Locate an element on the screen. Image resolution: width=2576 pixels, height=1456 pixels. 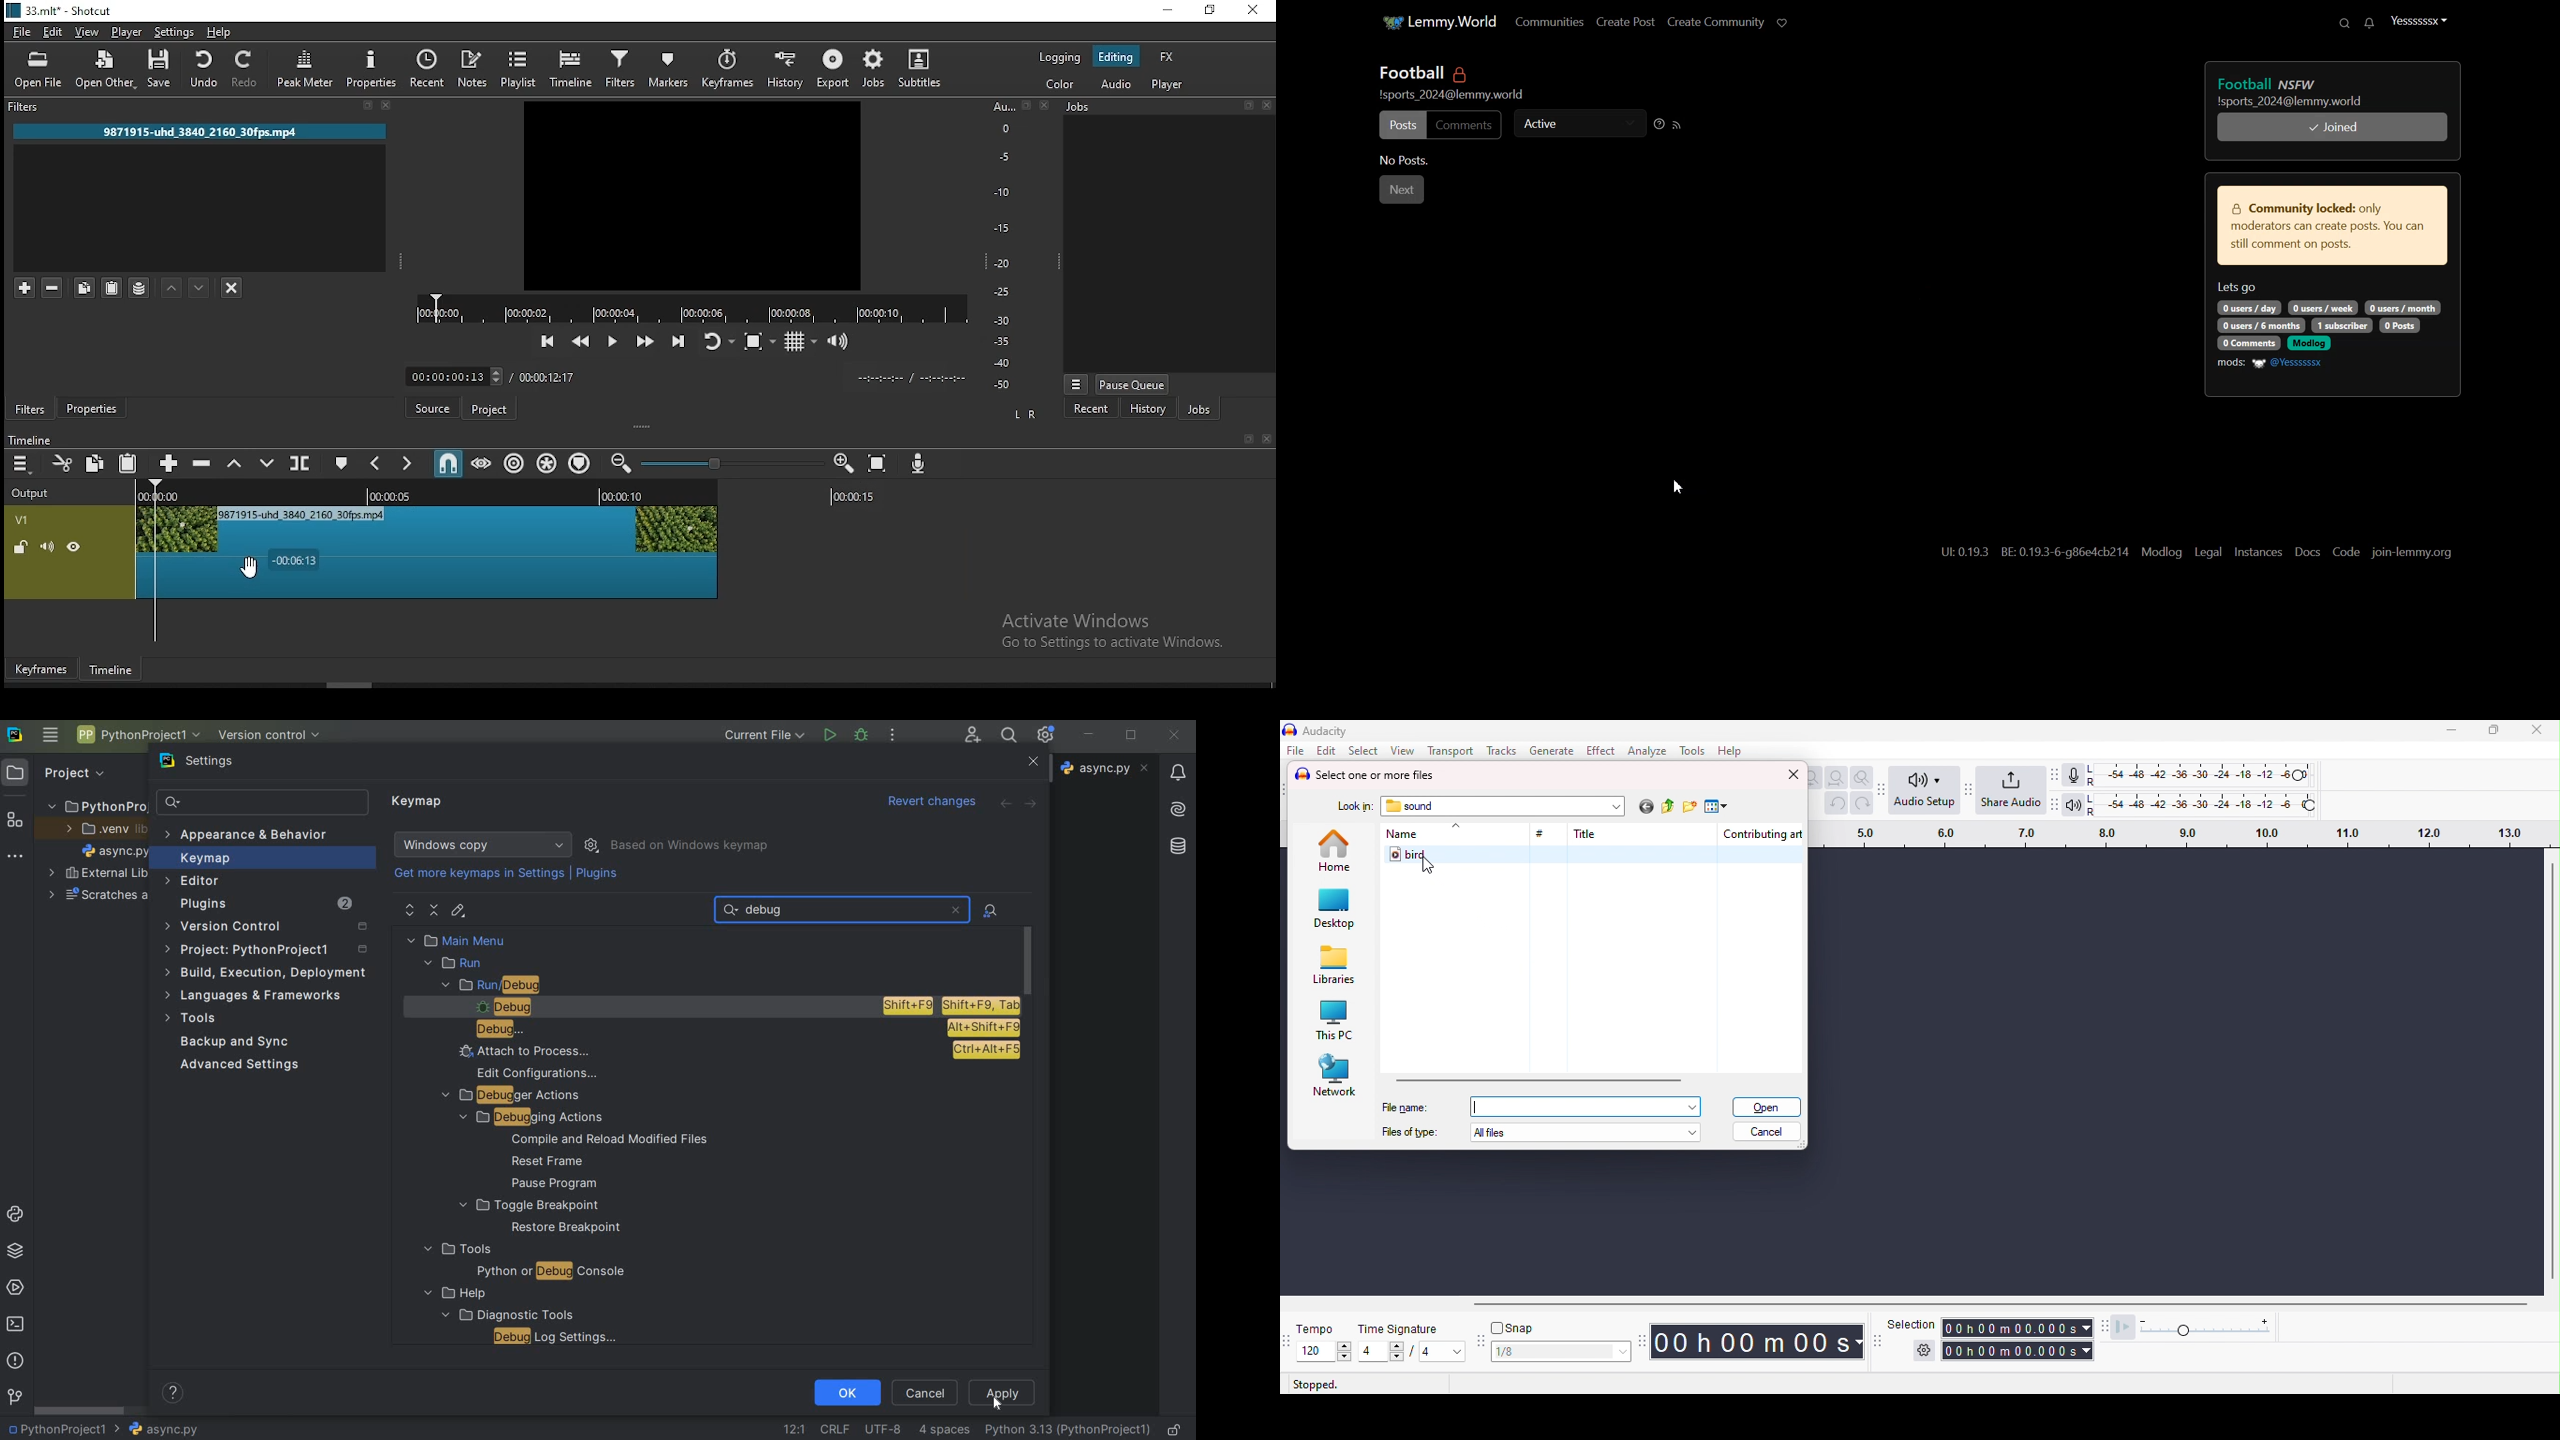
cancel is located at coordinates (1767, 1132).